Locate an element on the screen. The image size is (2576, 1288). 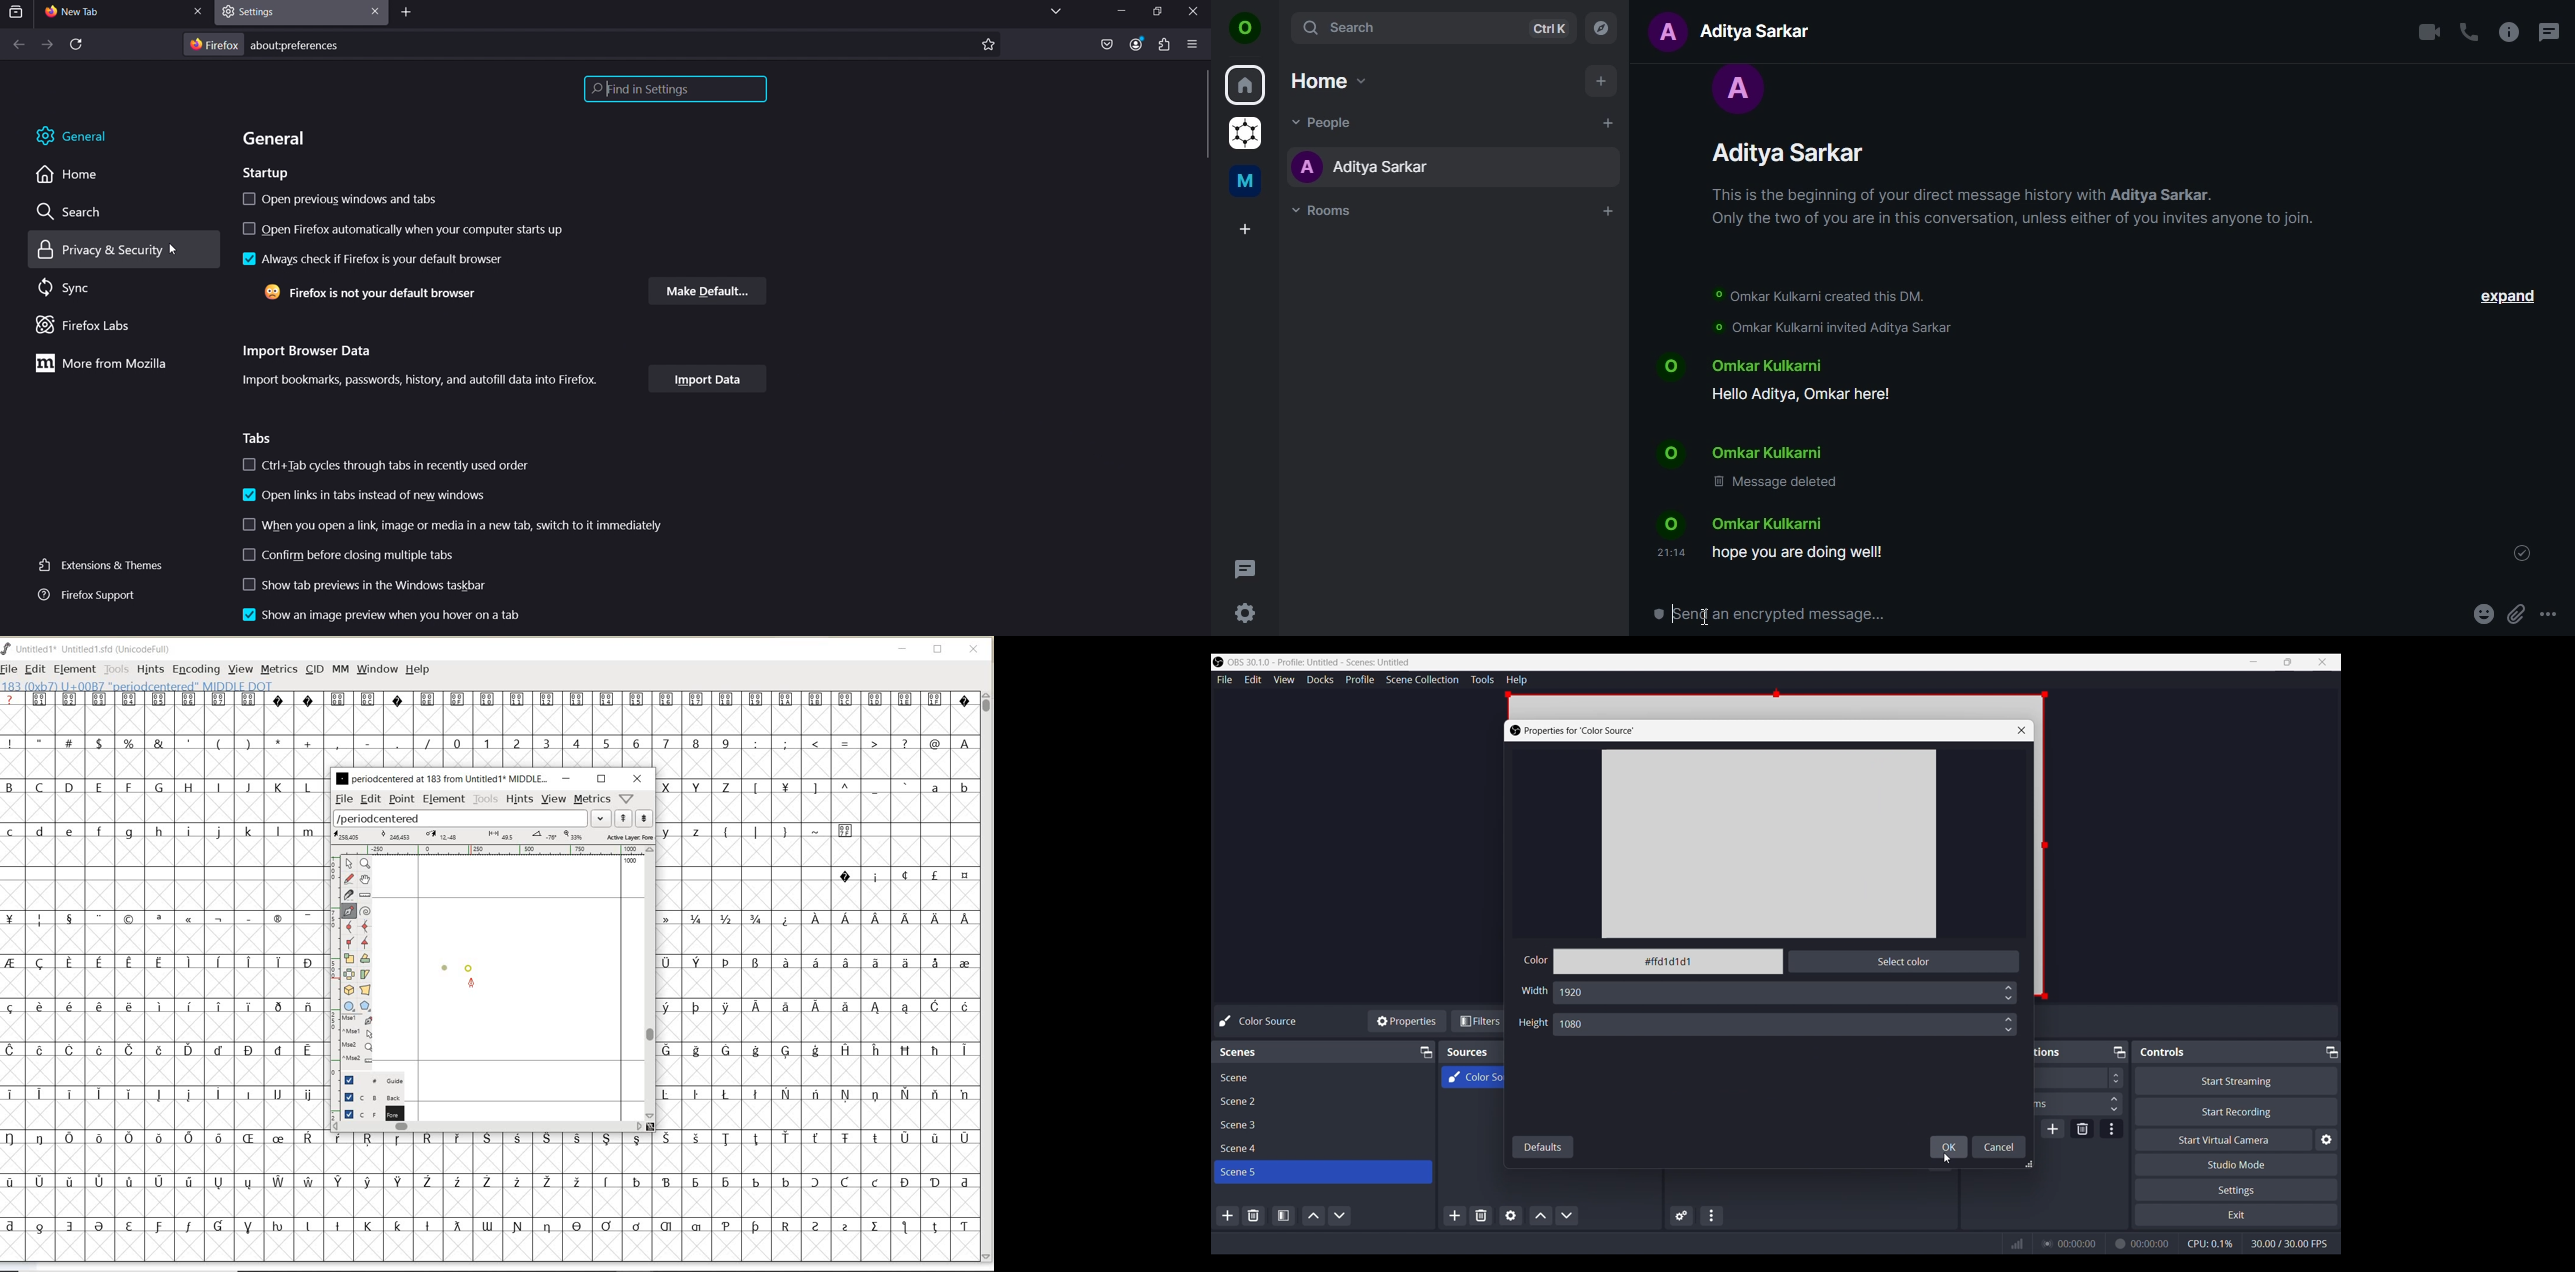
dot is located at coordinates (468, 967).